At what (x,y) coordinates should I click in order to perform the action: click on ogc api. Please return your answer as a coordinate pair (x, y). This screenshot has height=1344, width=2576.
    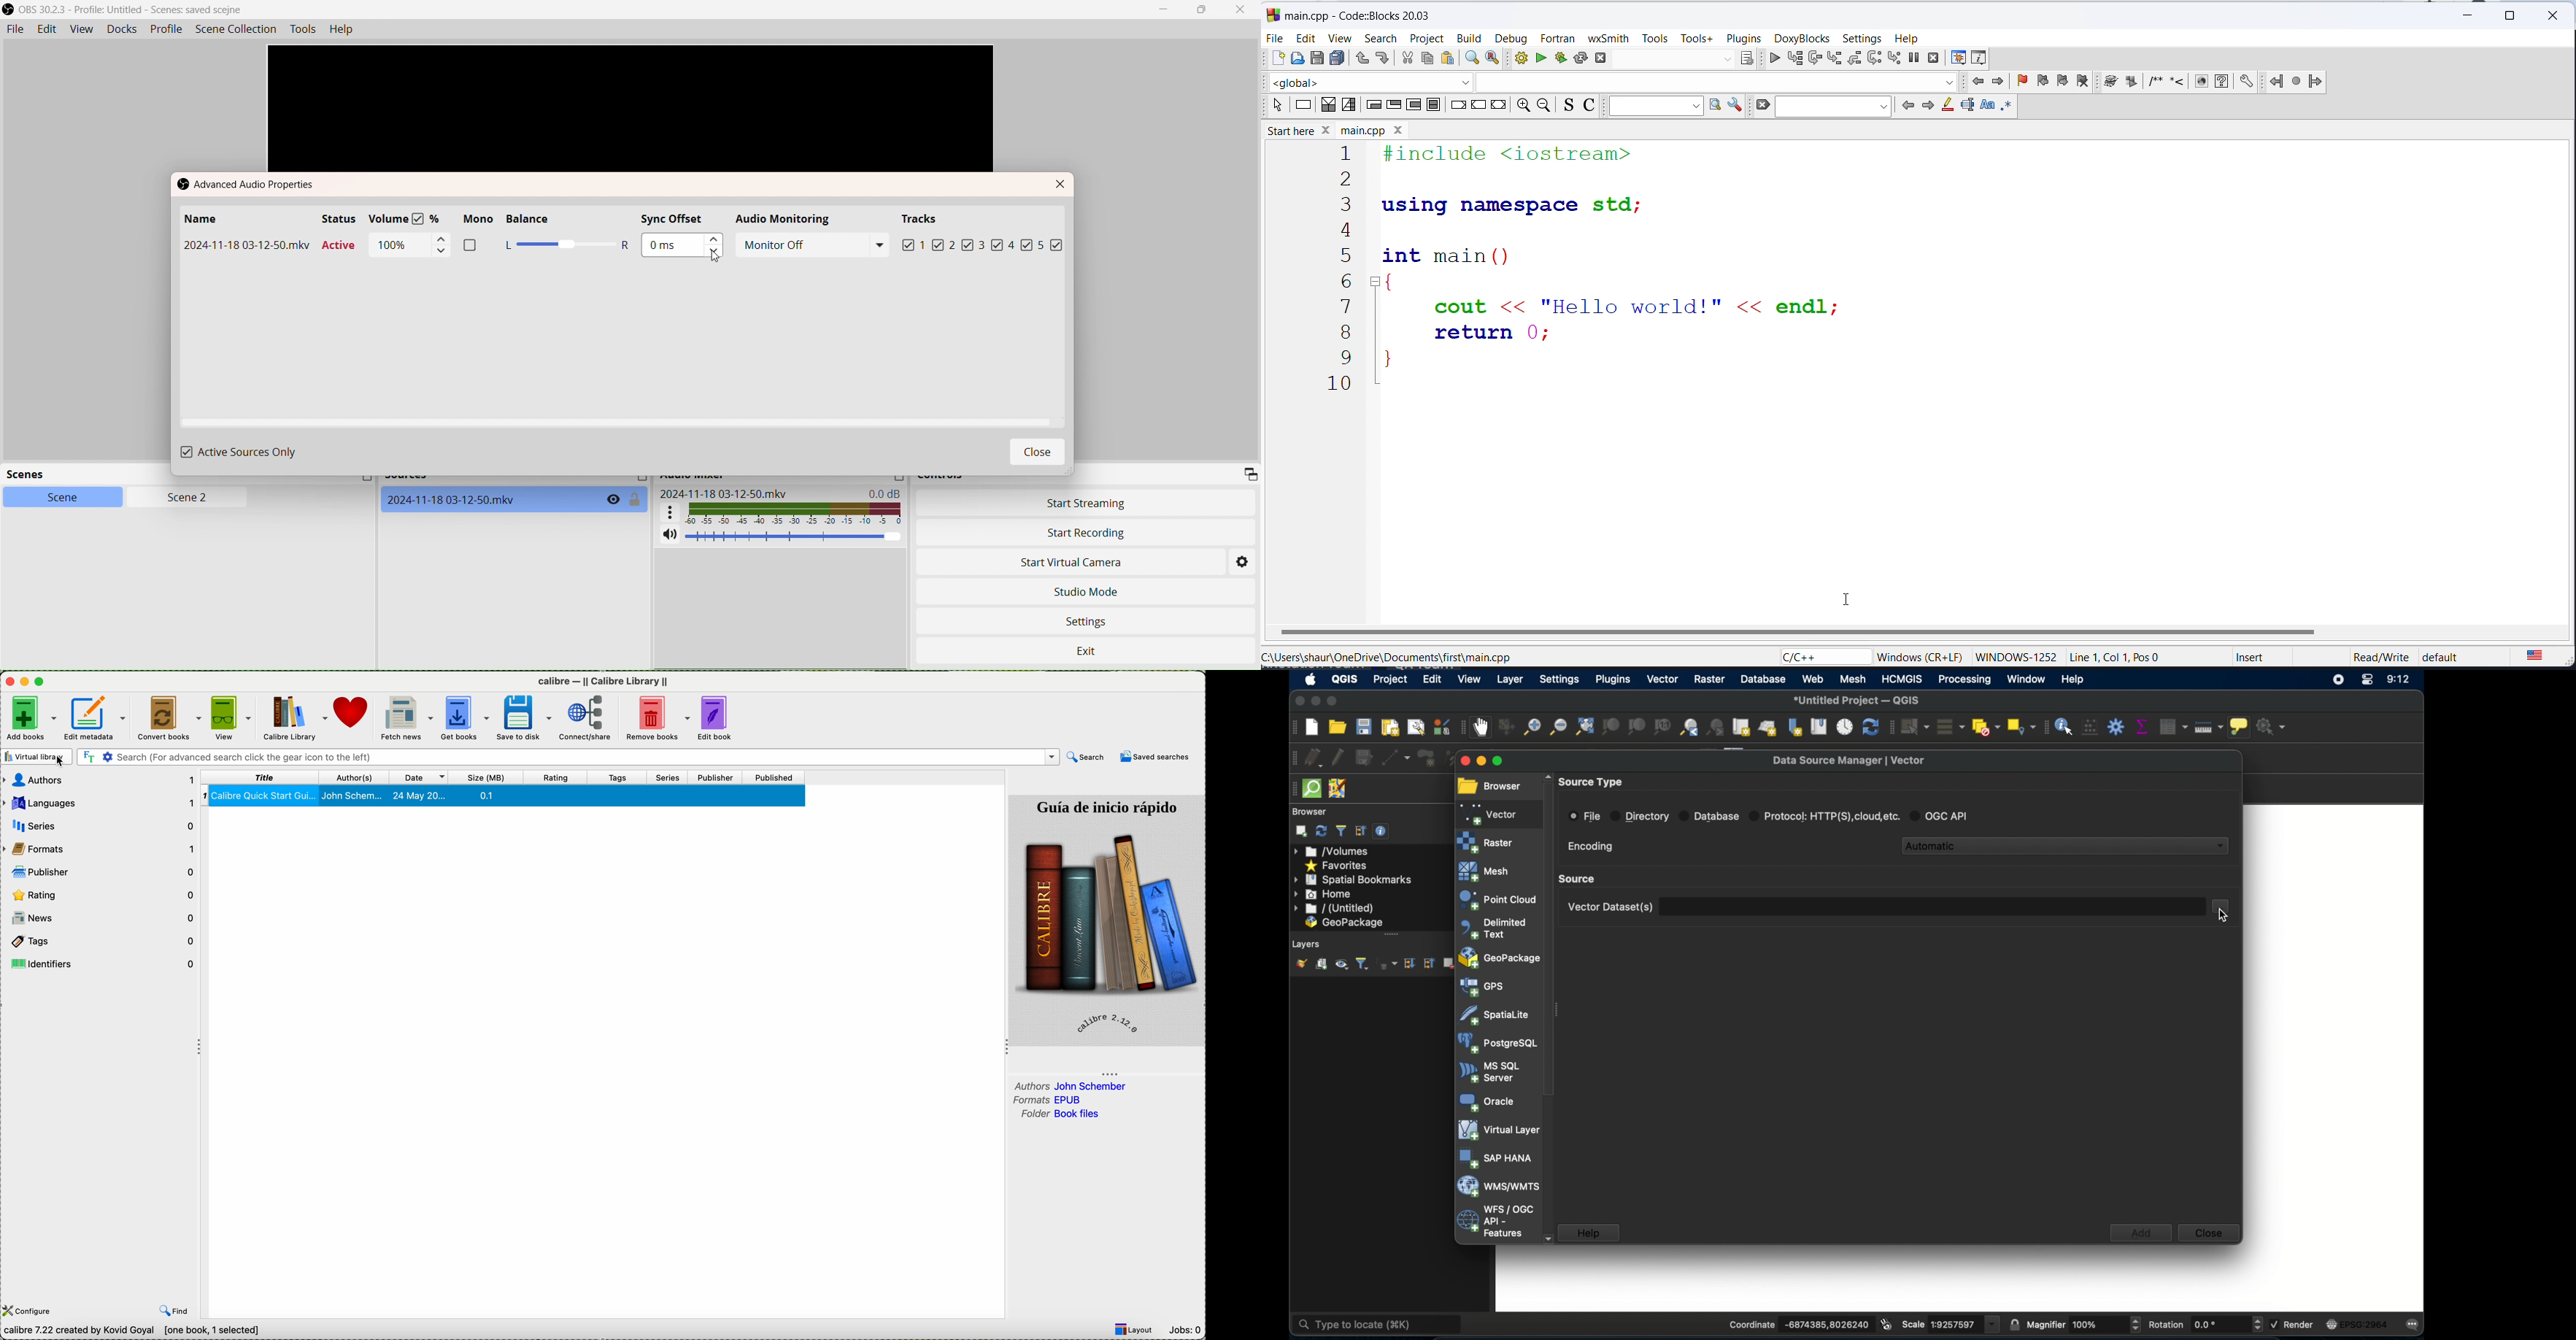
    Looking at the image, I should click on (1943, 815).